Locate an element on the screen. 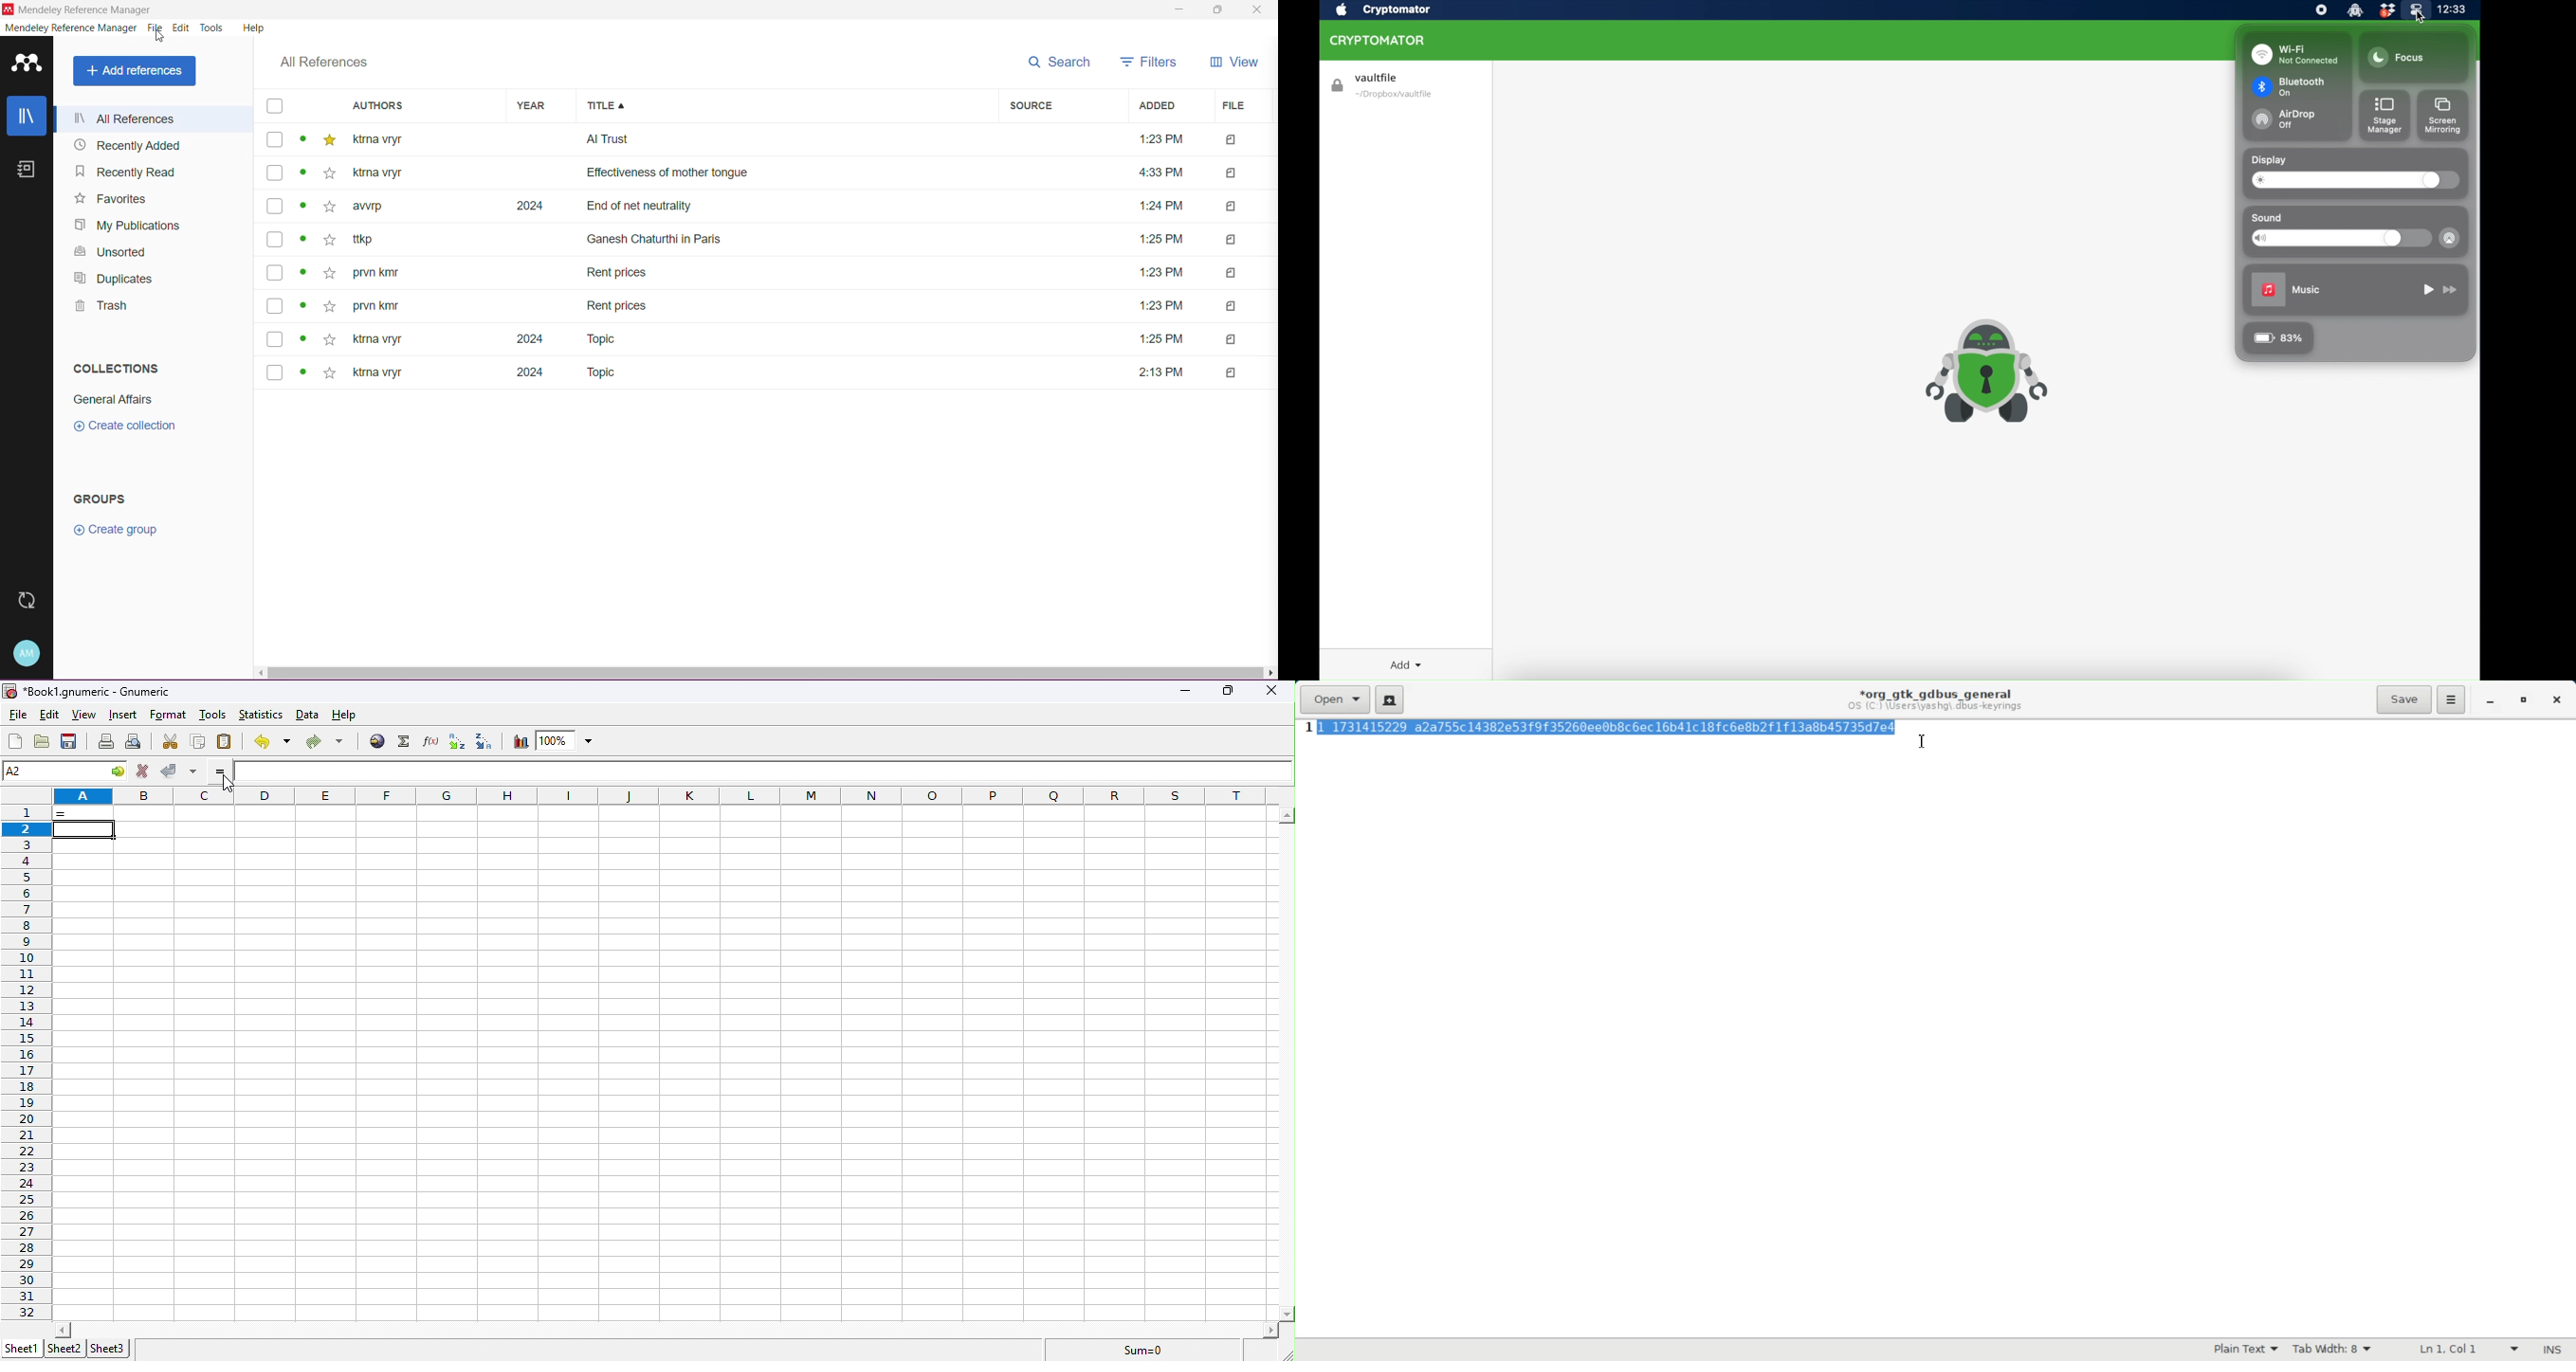 This screenshot has height=1372, width=2576. All References is located at coordinates (326, 62).